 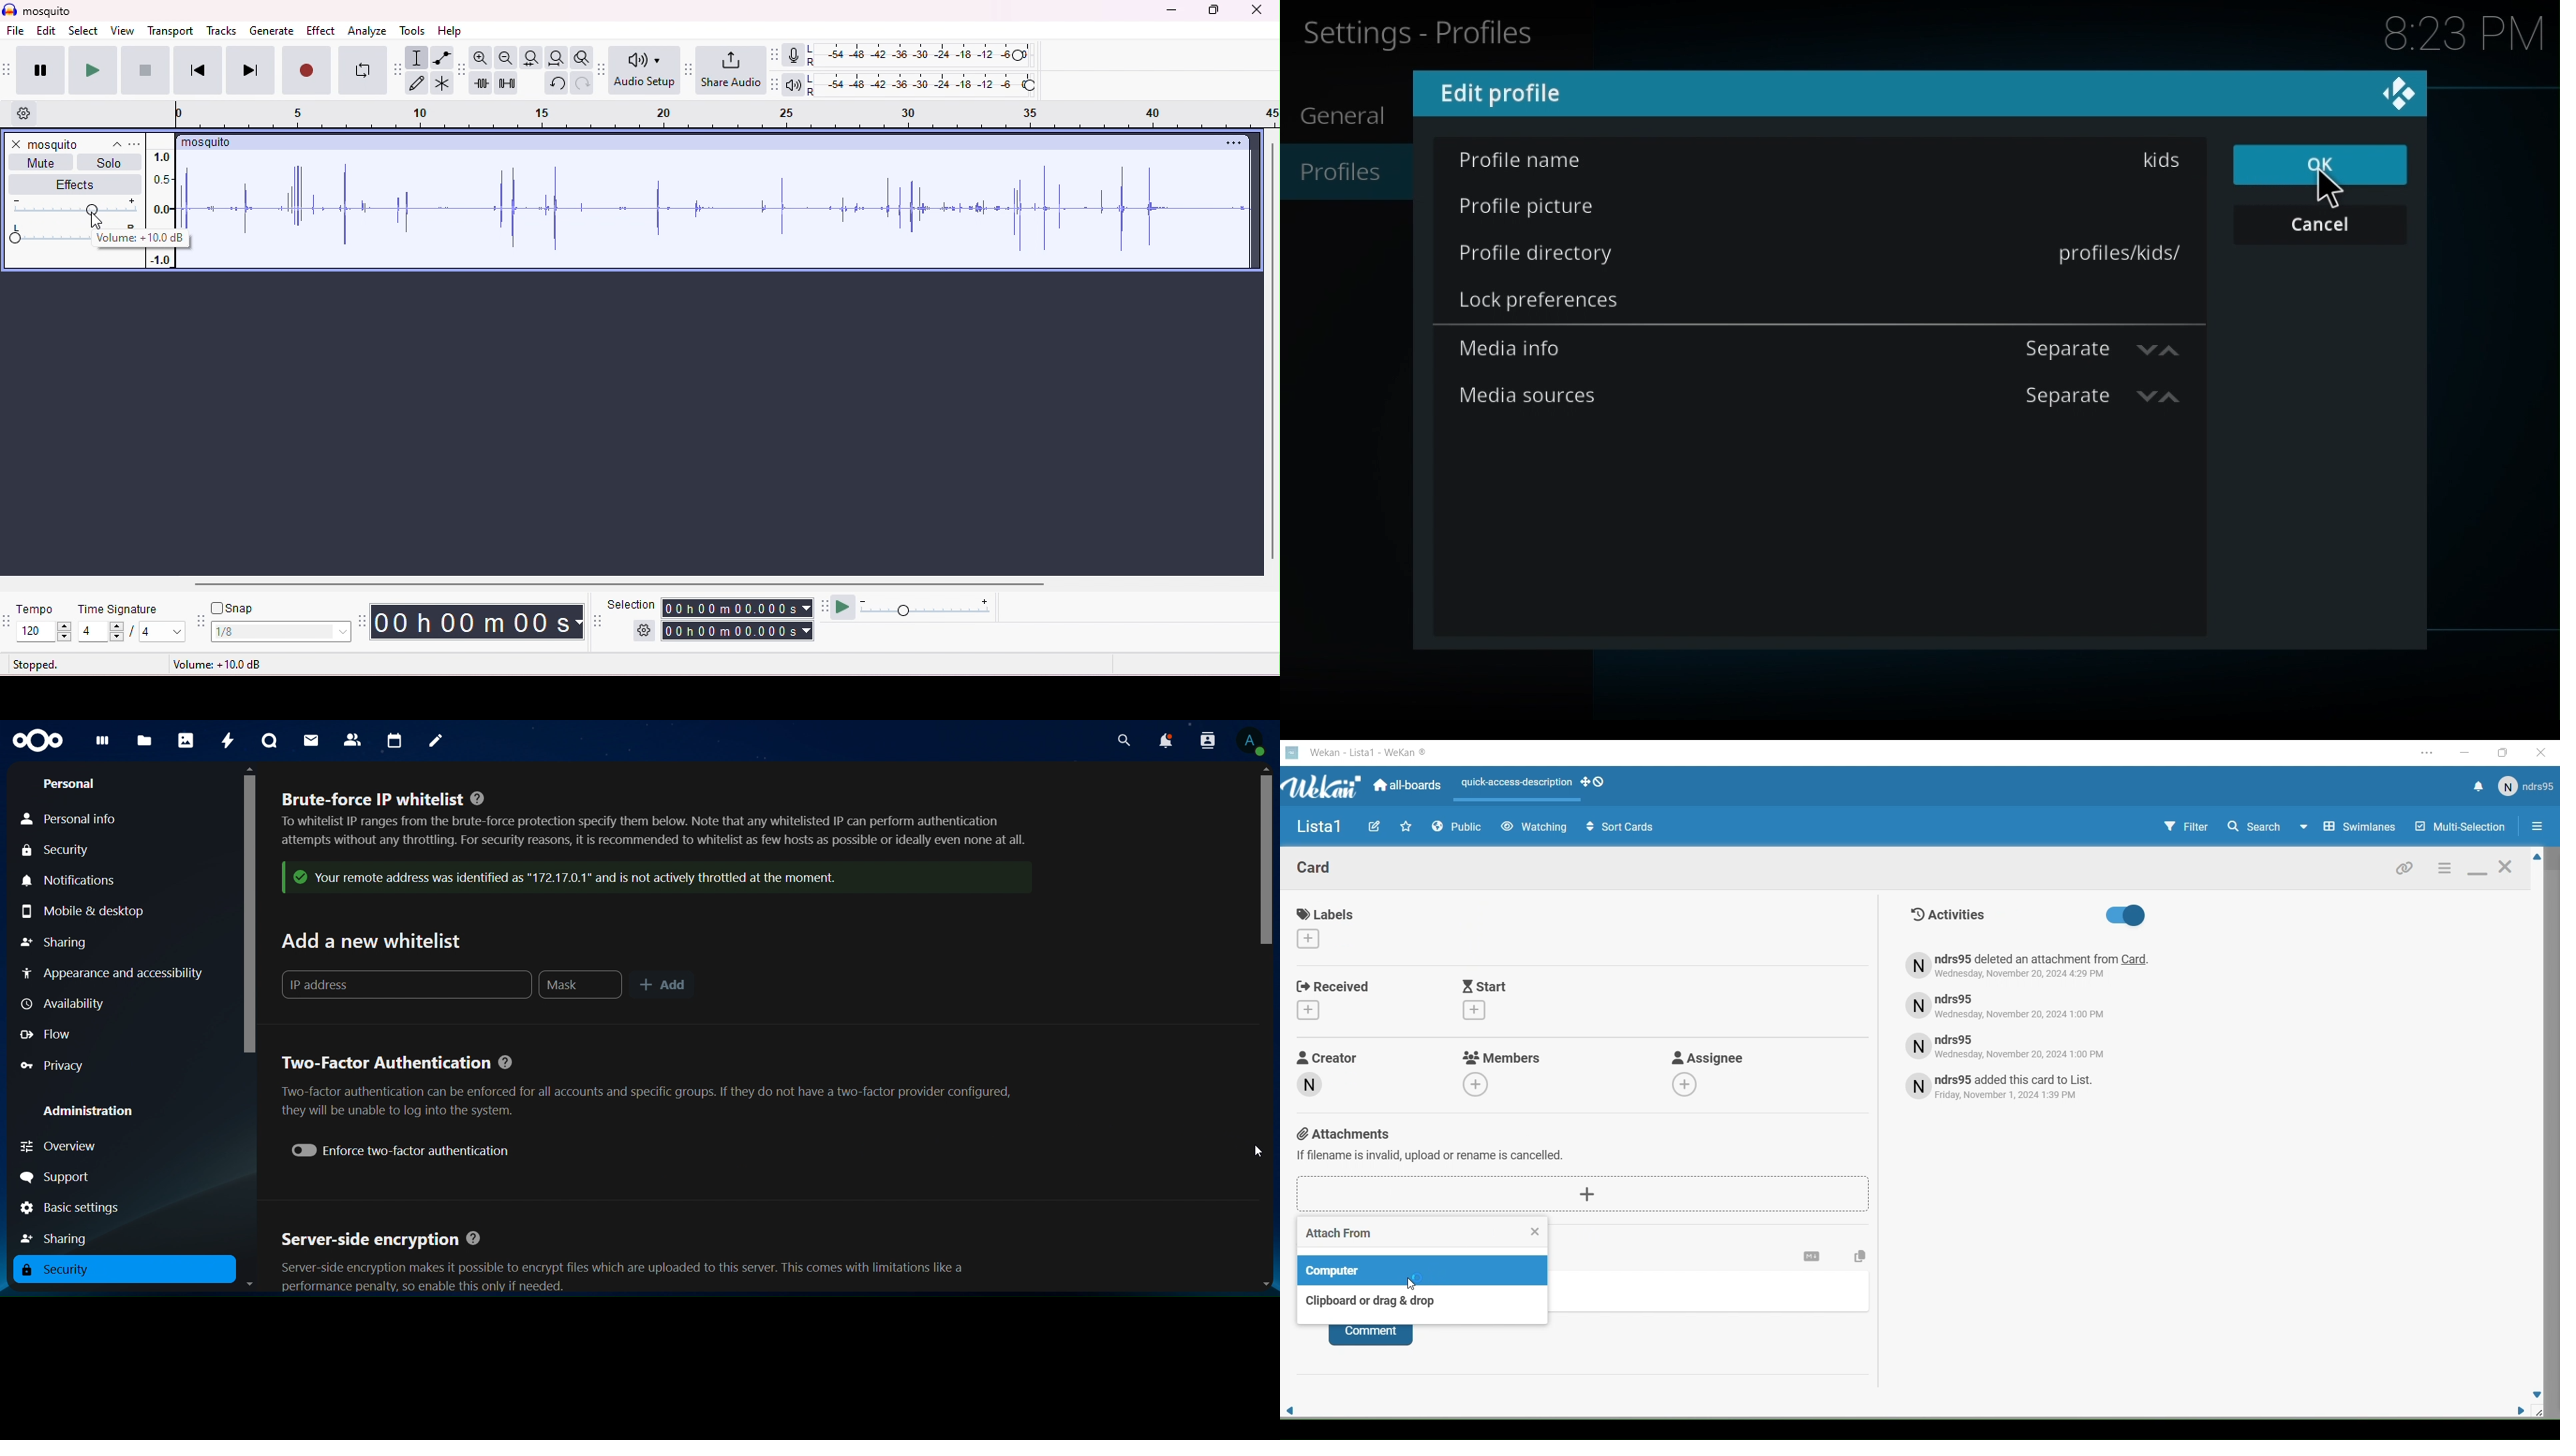 What do you see at coordinates (109, 161) in the screenshot?
I see `solo` at bounding box center [109, 161].